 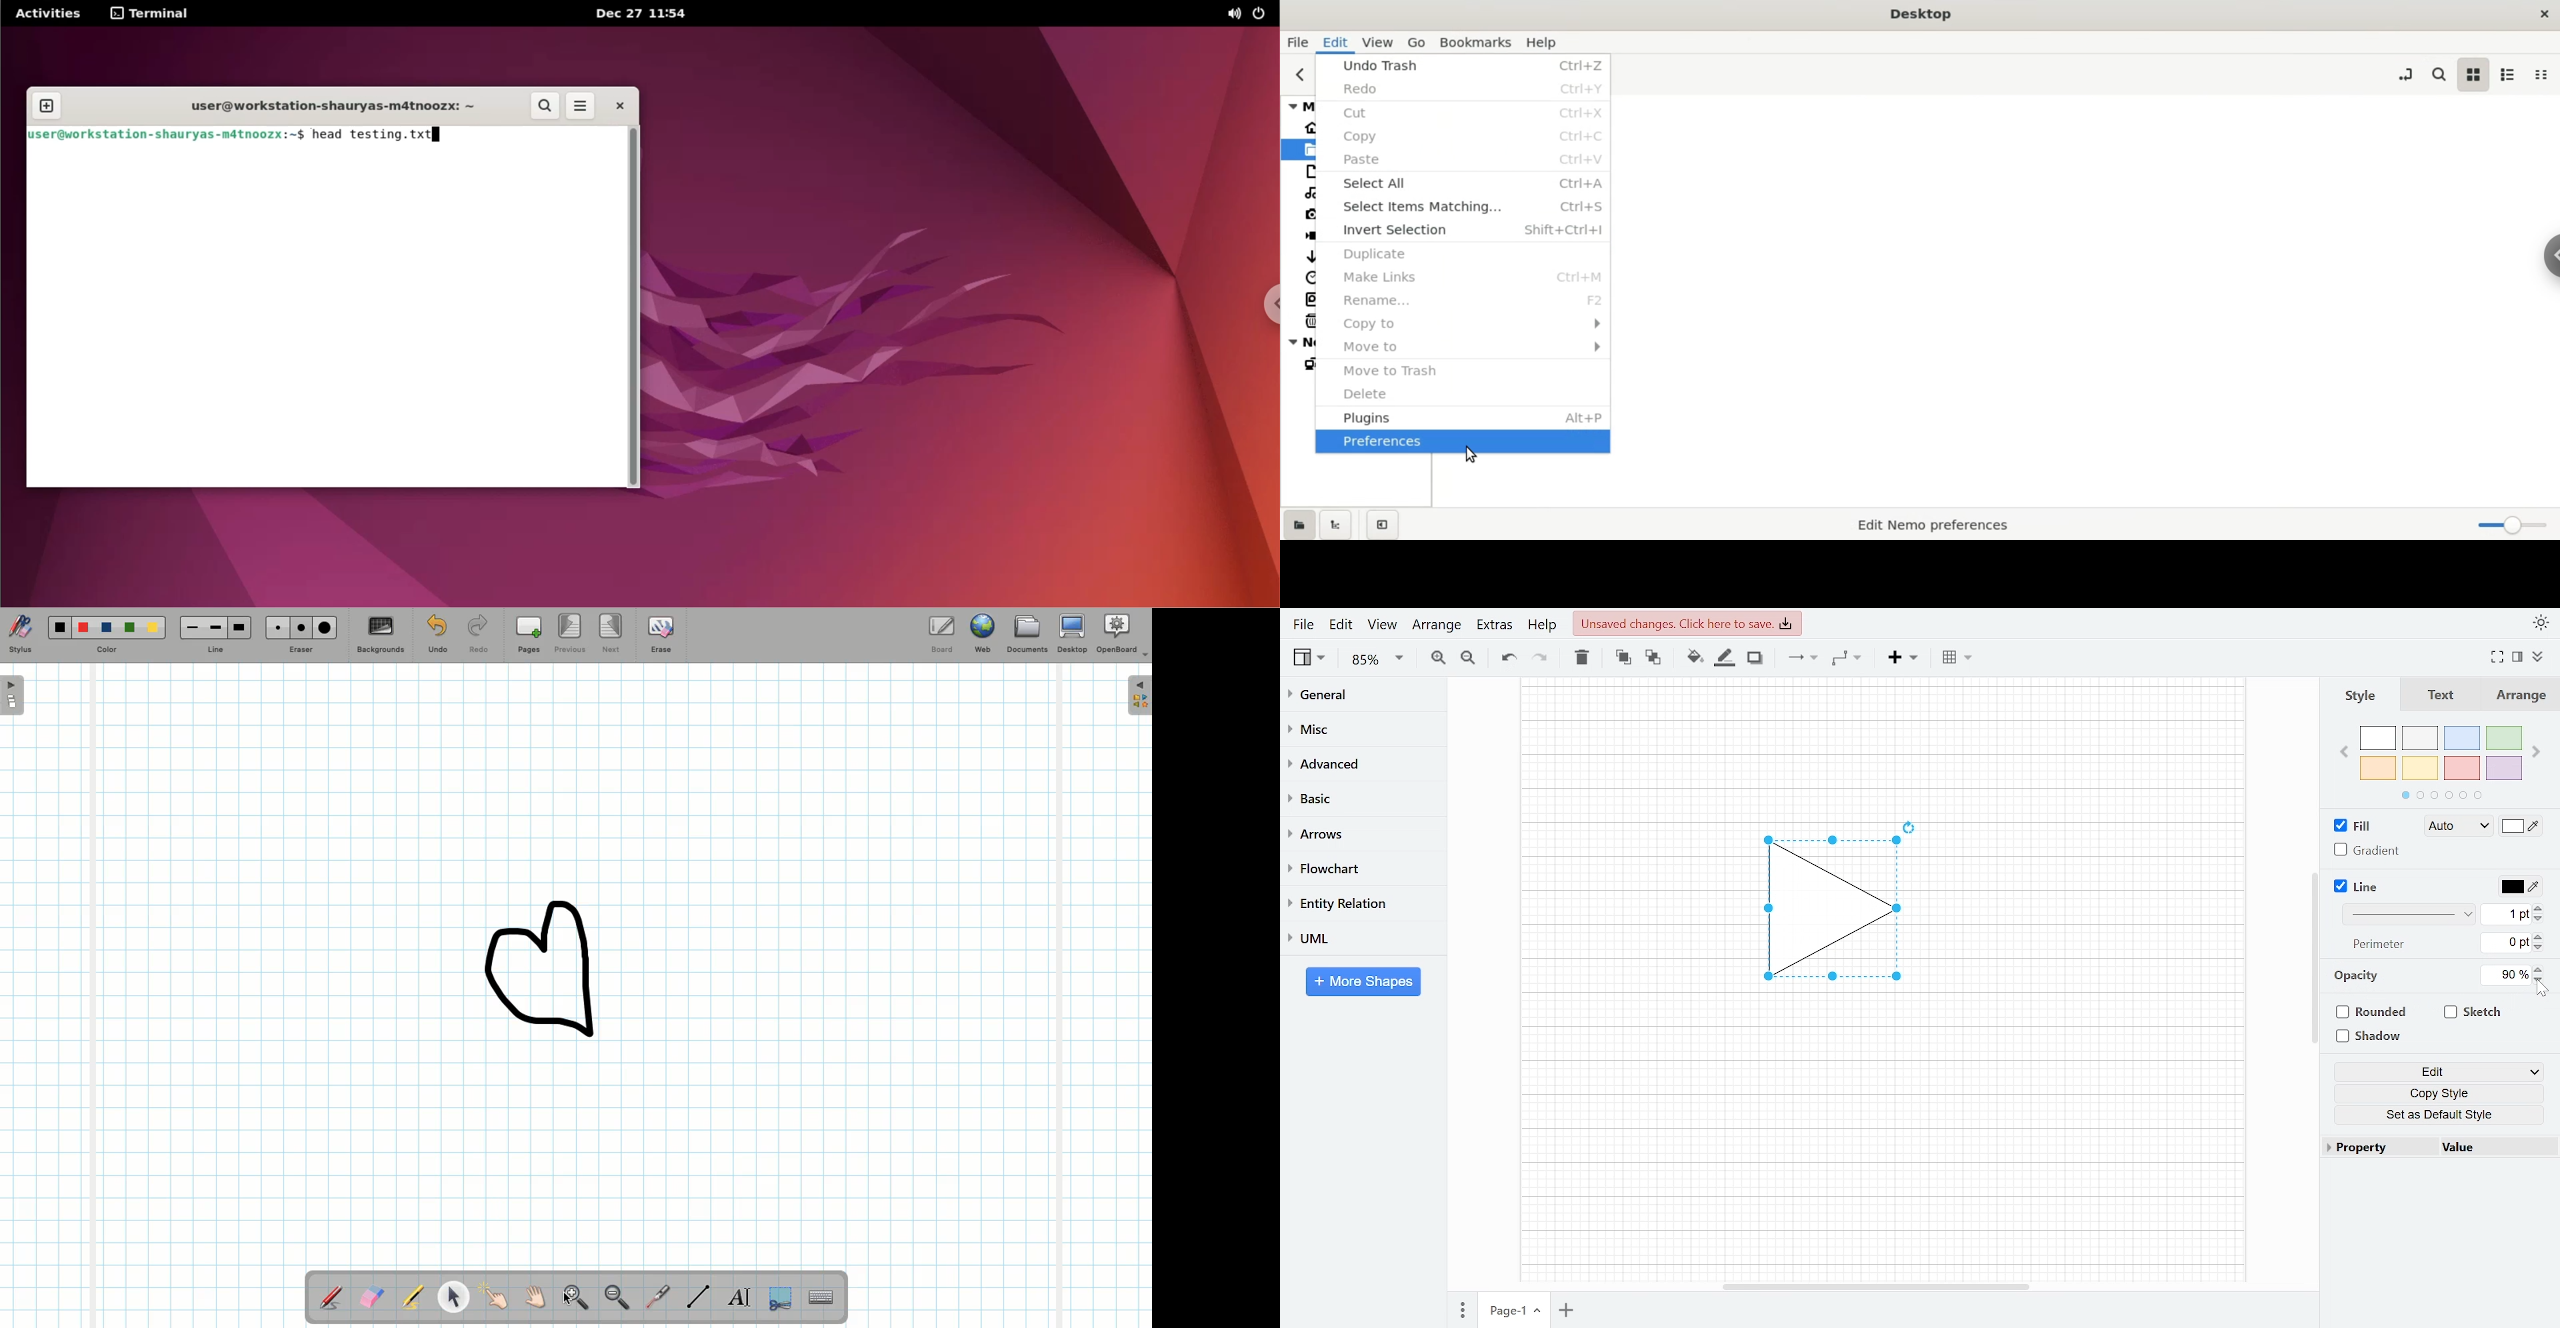 What do you see at coordinates (2541, 905) in the screenshot?
I see `INcrease line width` at bounding box center [2541, 905].